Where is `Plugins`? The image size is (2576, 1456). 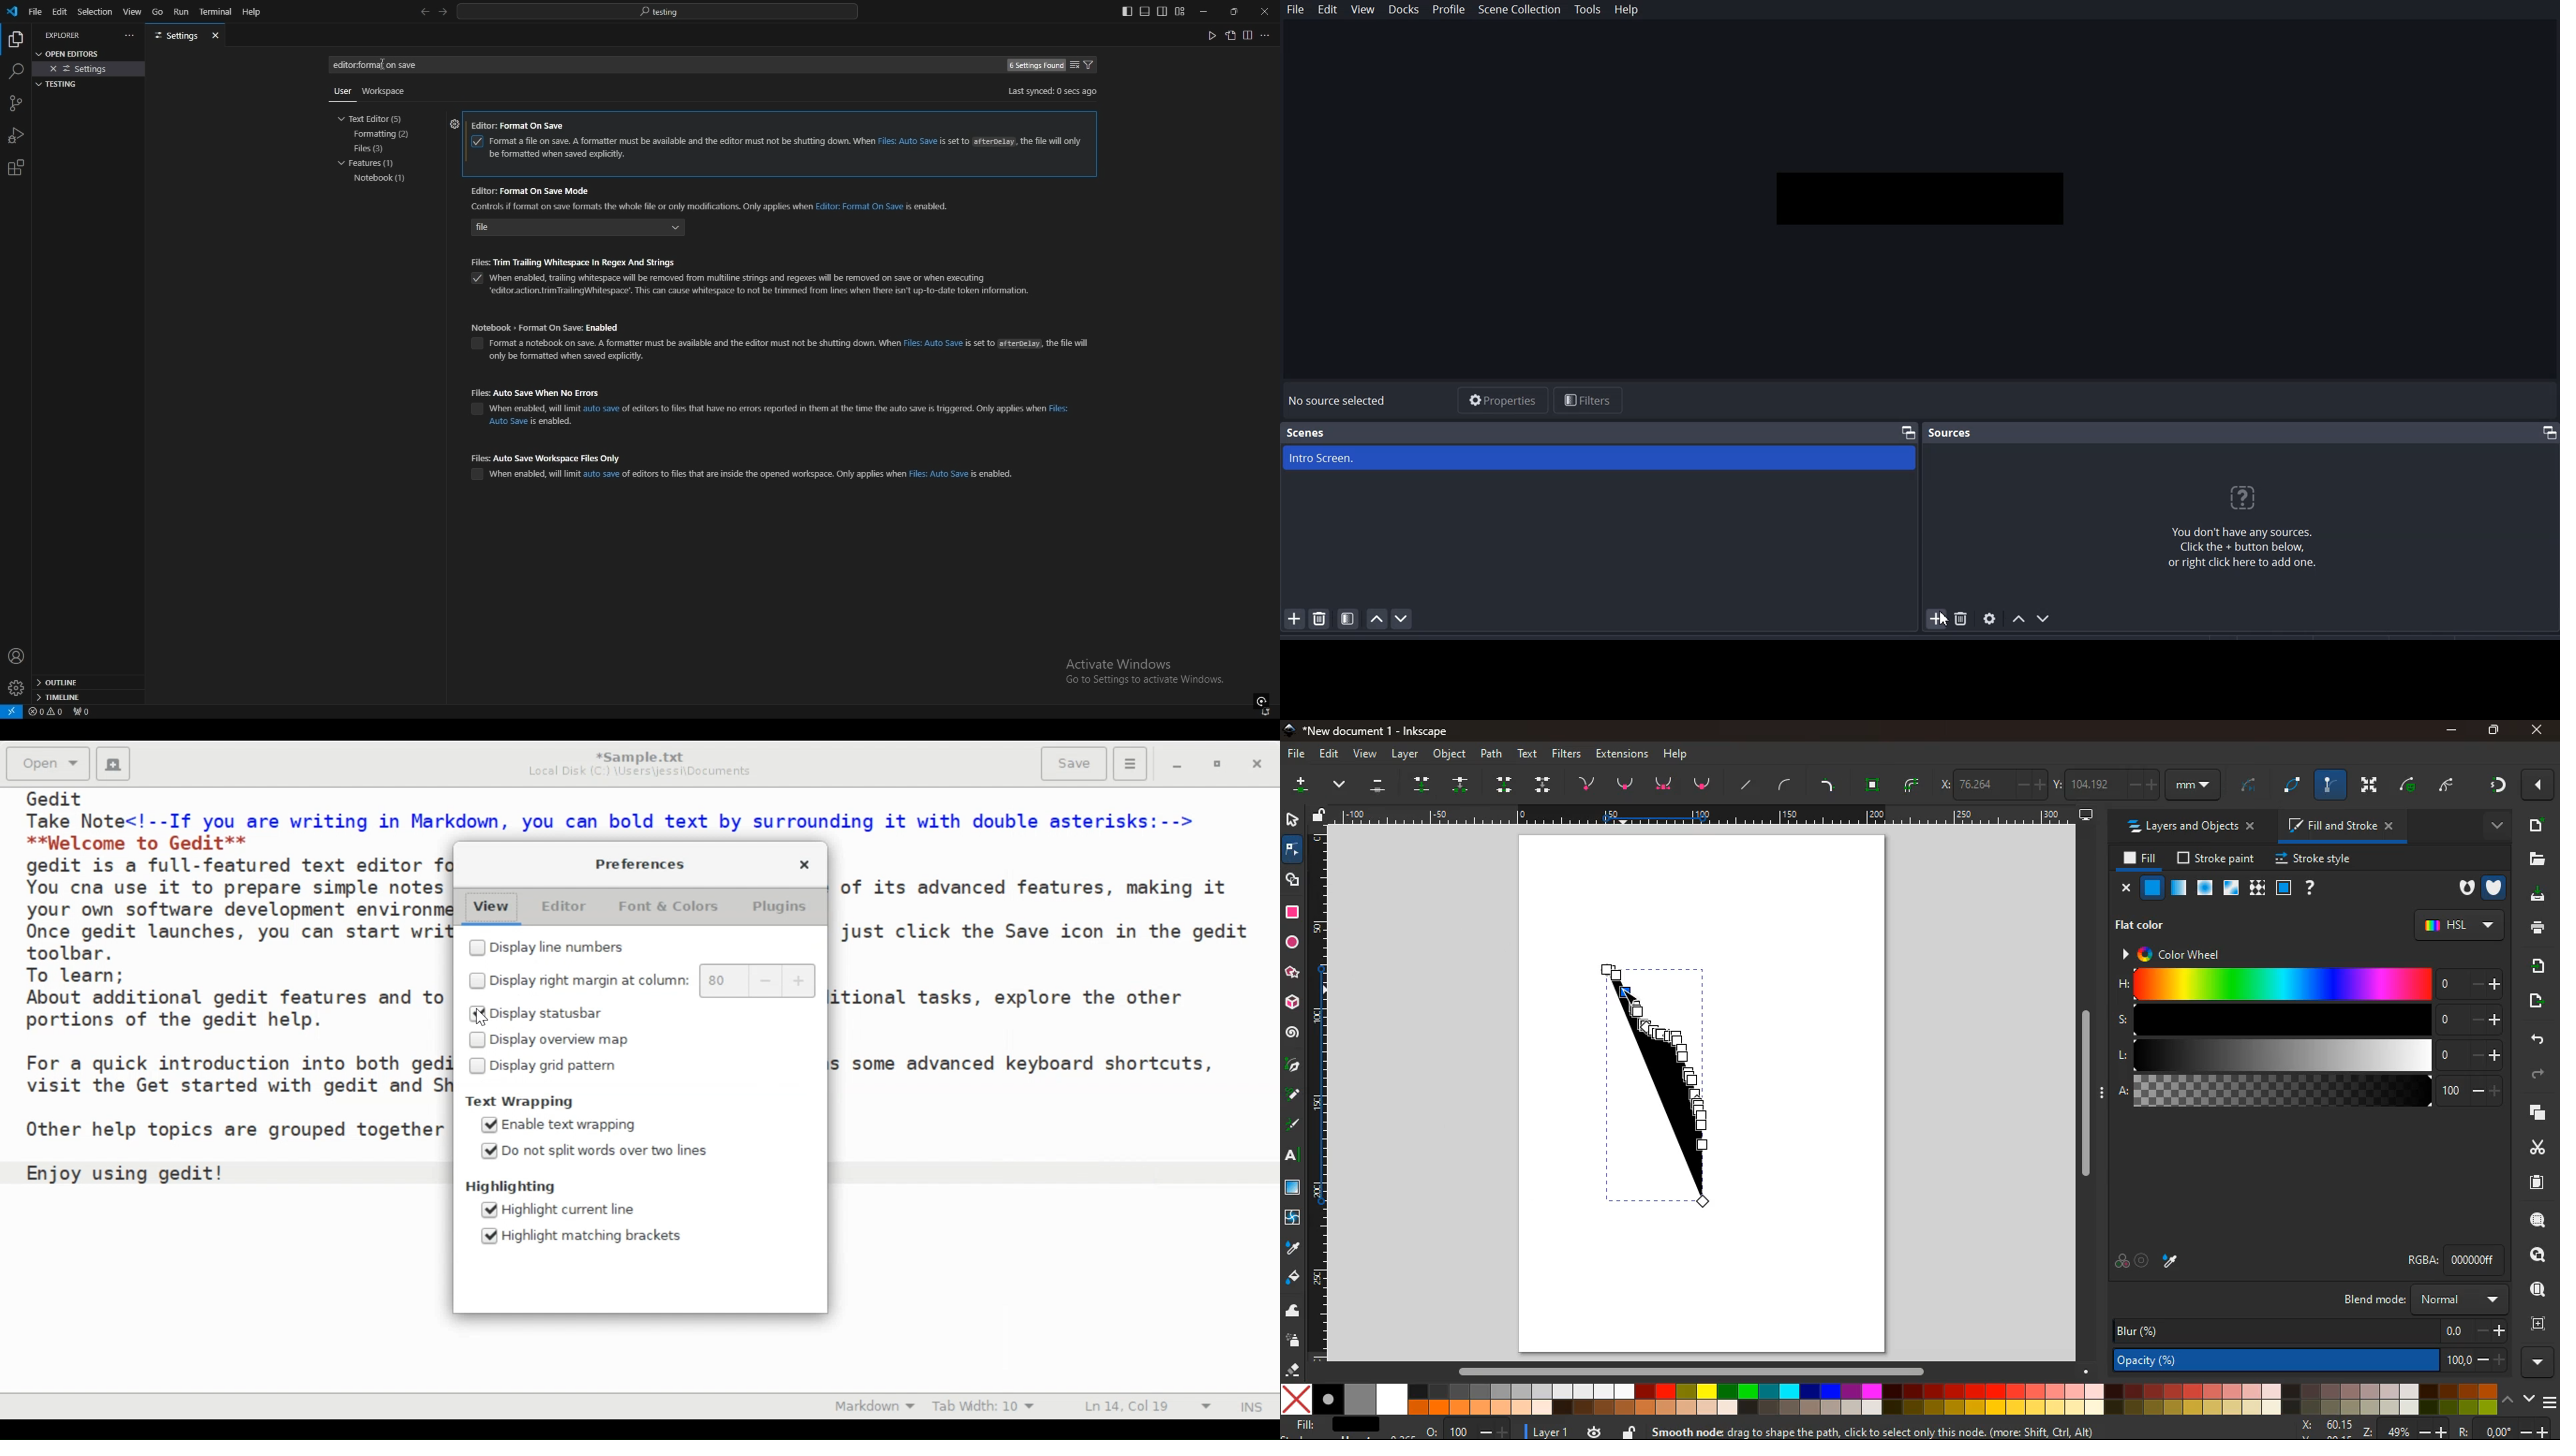
Plugins is located at coordinates (781, 905).